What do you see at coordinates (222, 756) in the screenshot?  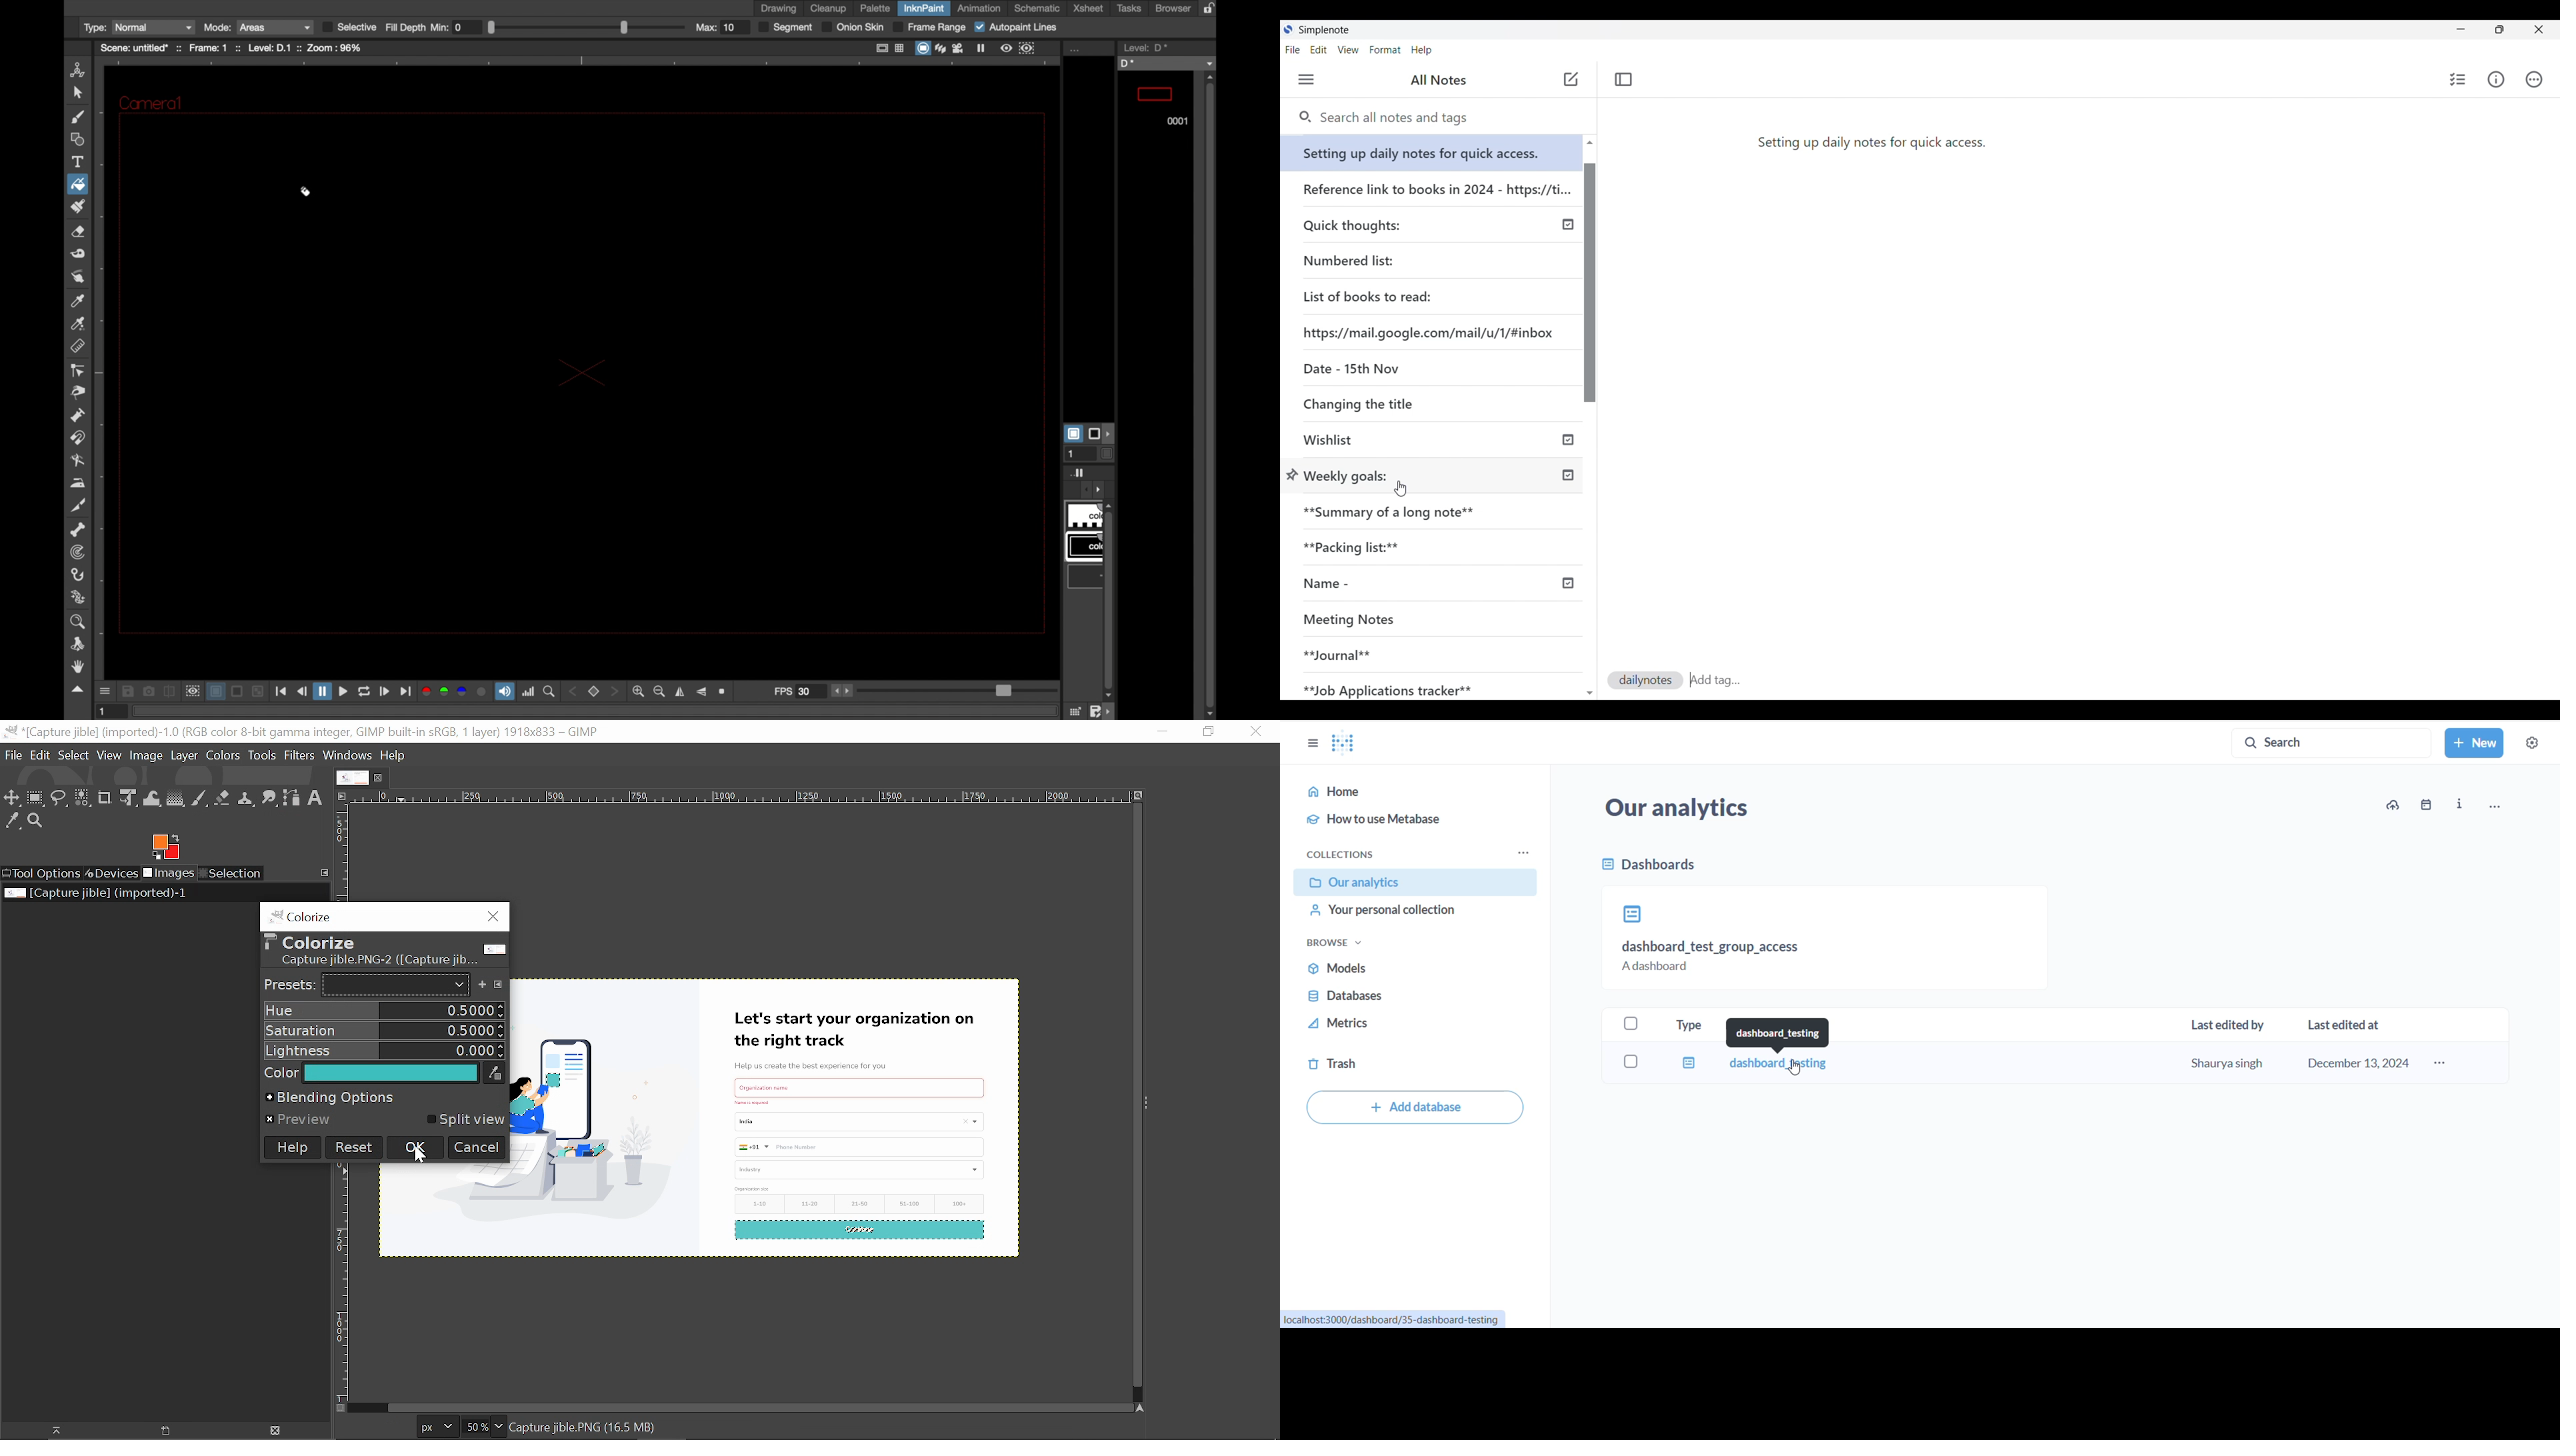 I see `Colors` at bounding box center [222, 756].